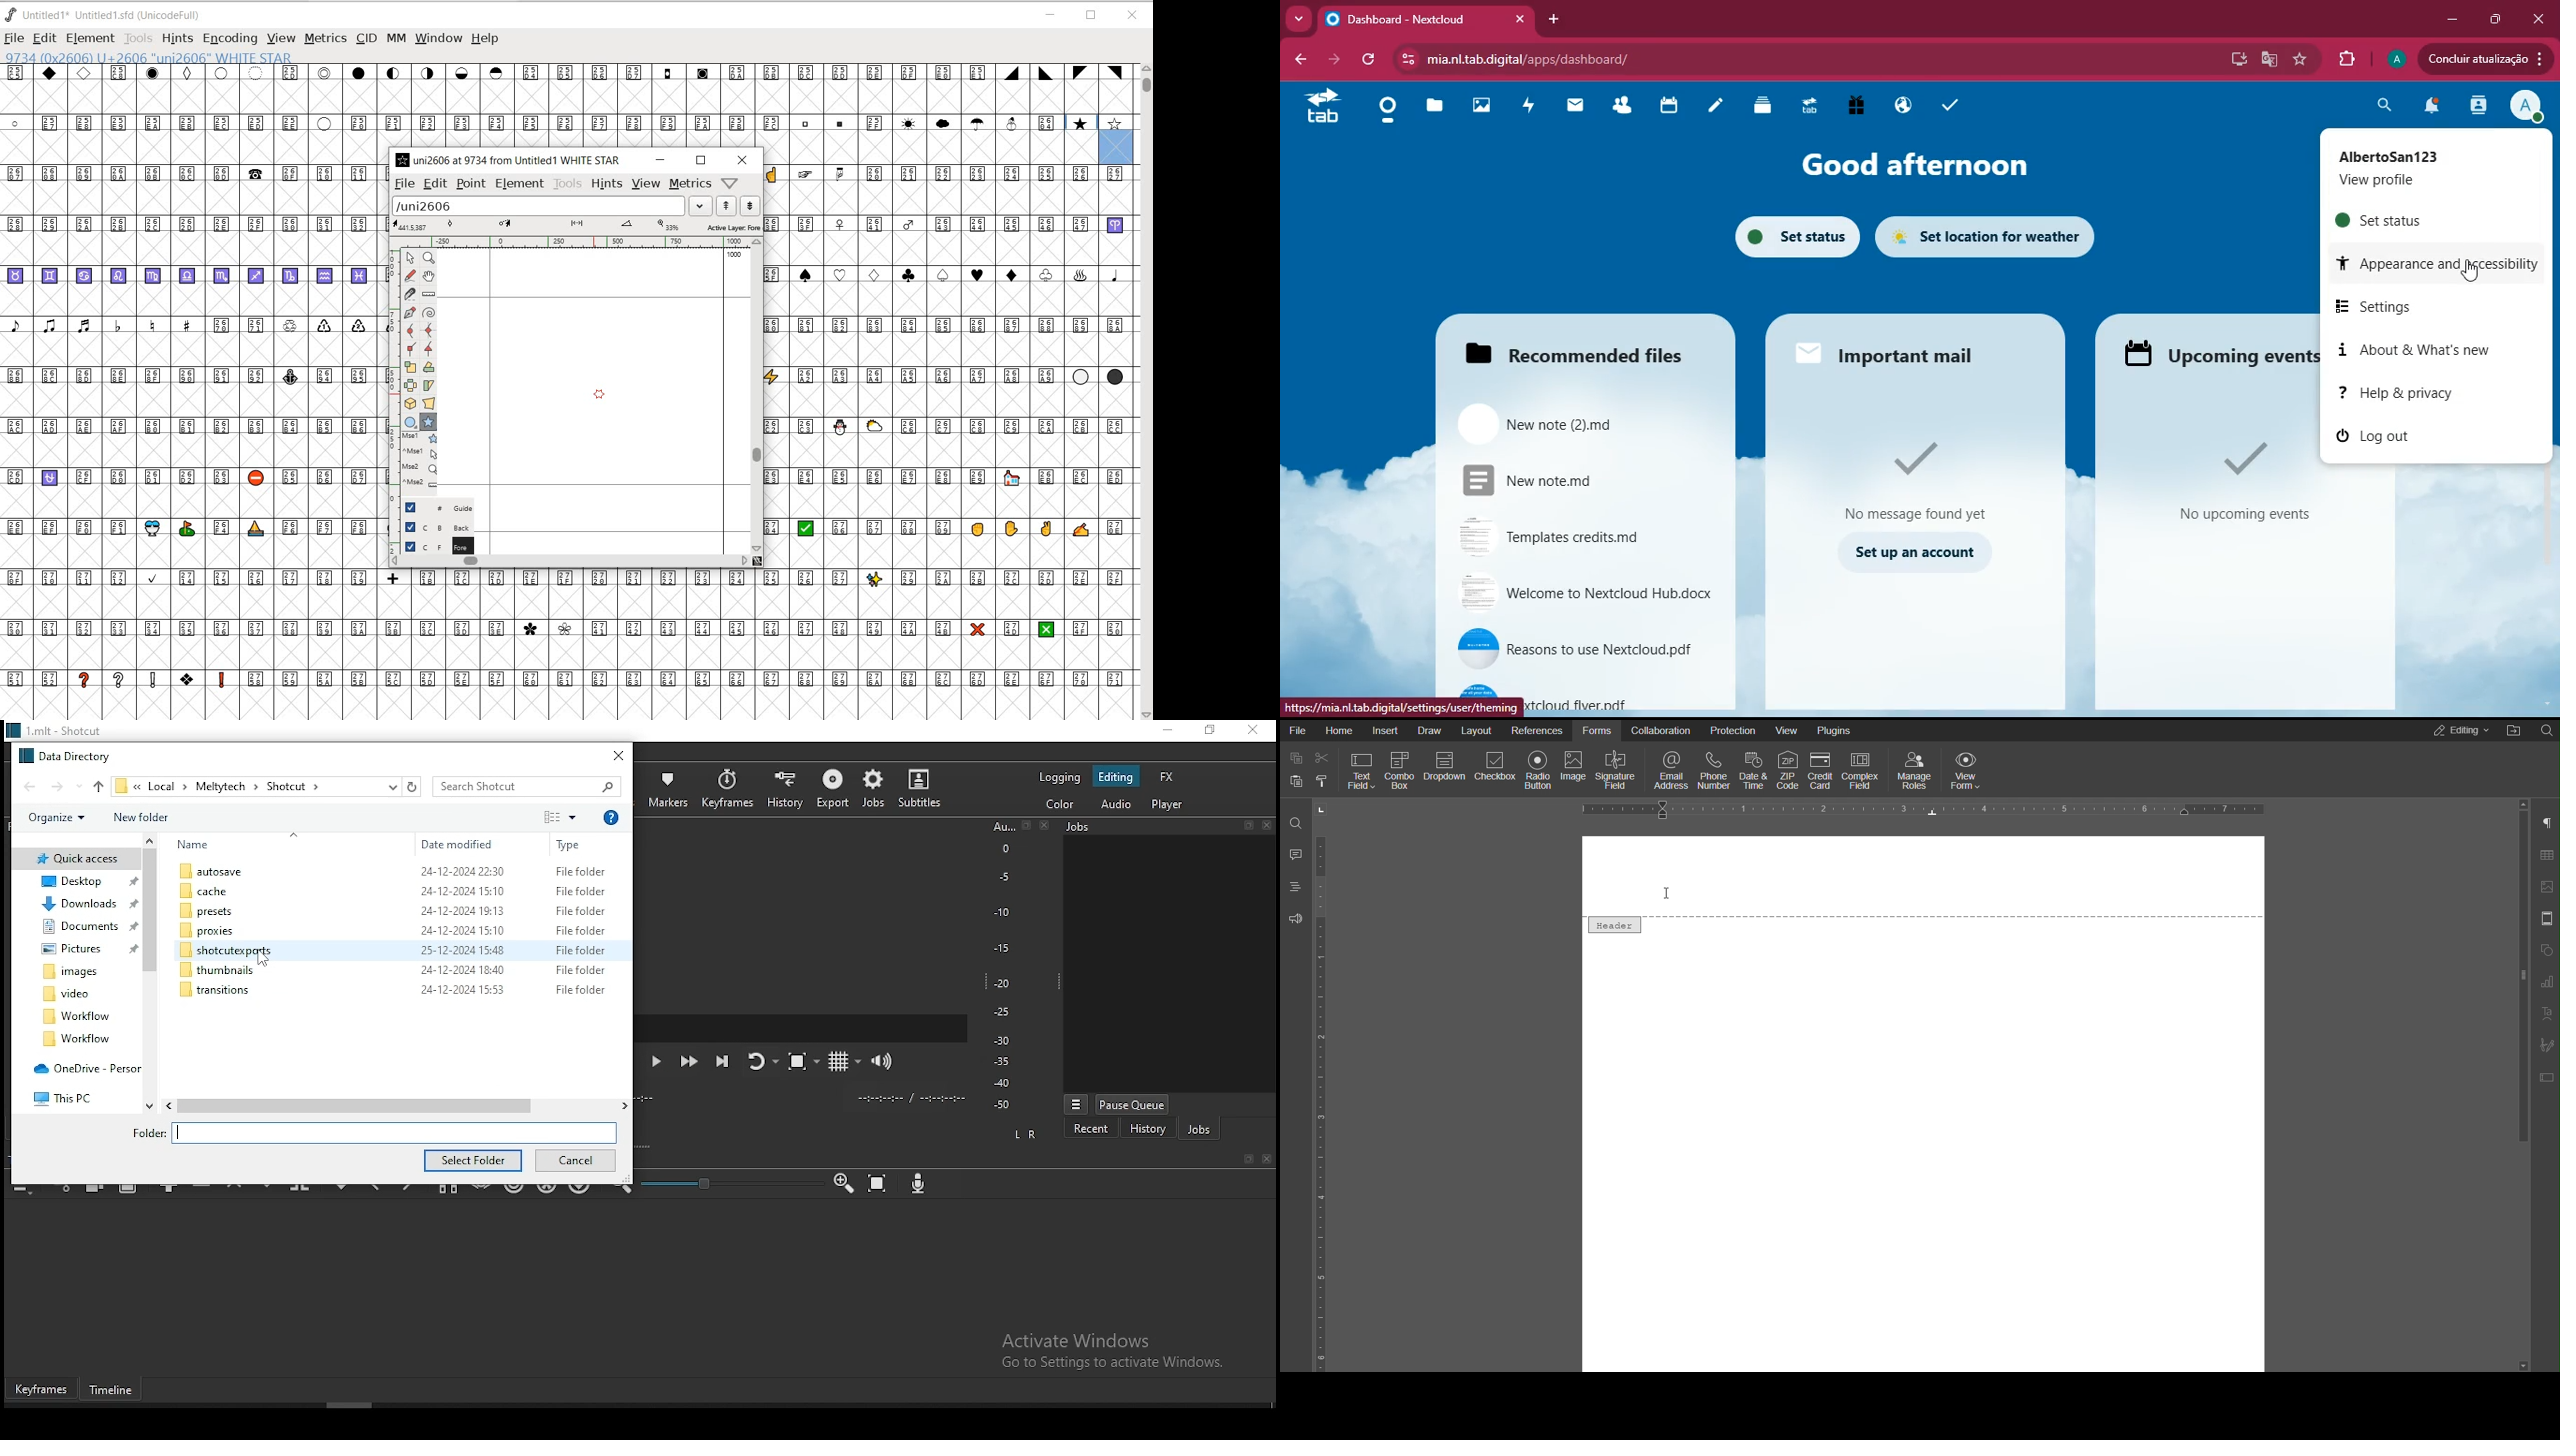  I want to click on slider, so click(2519, 1017).